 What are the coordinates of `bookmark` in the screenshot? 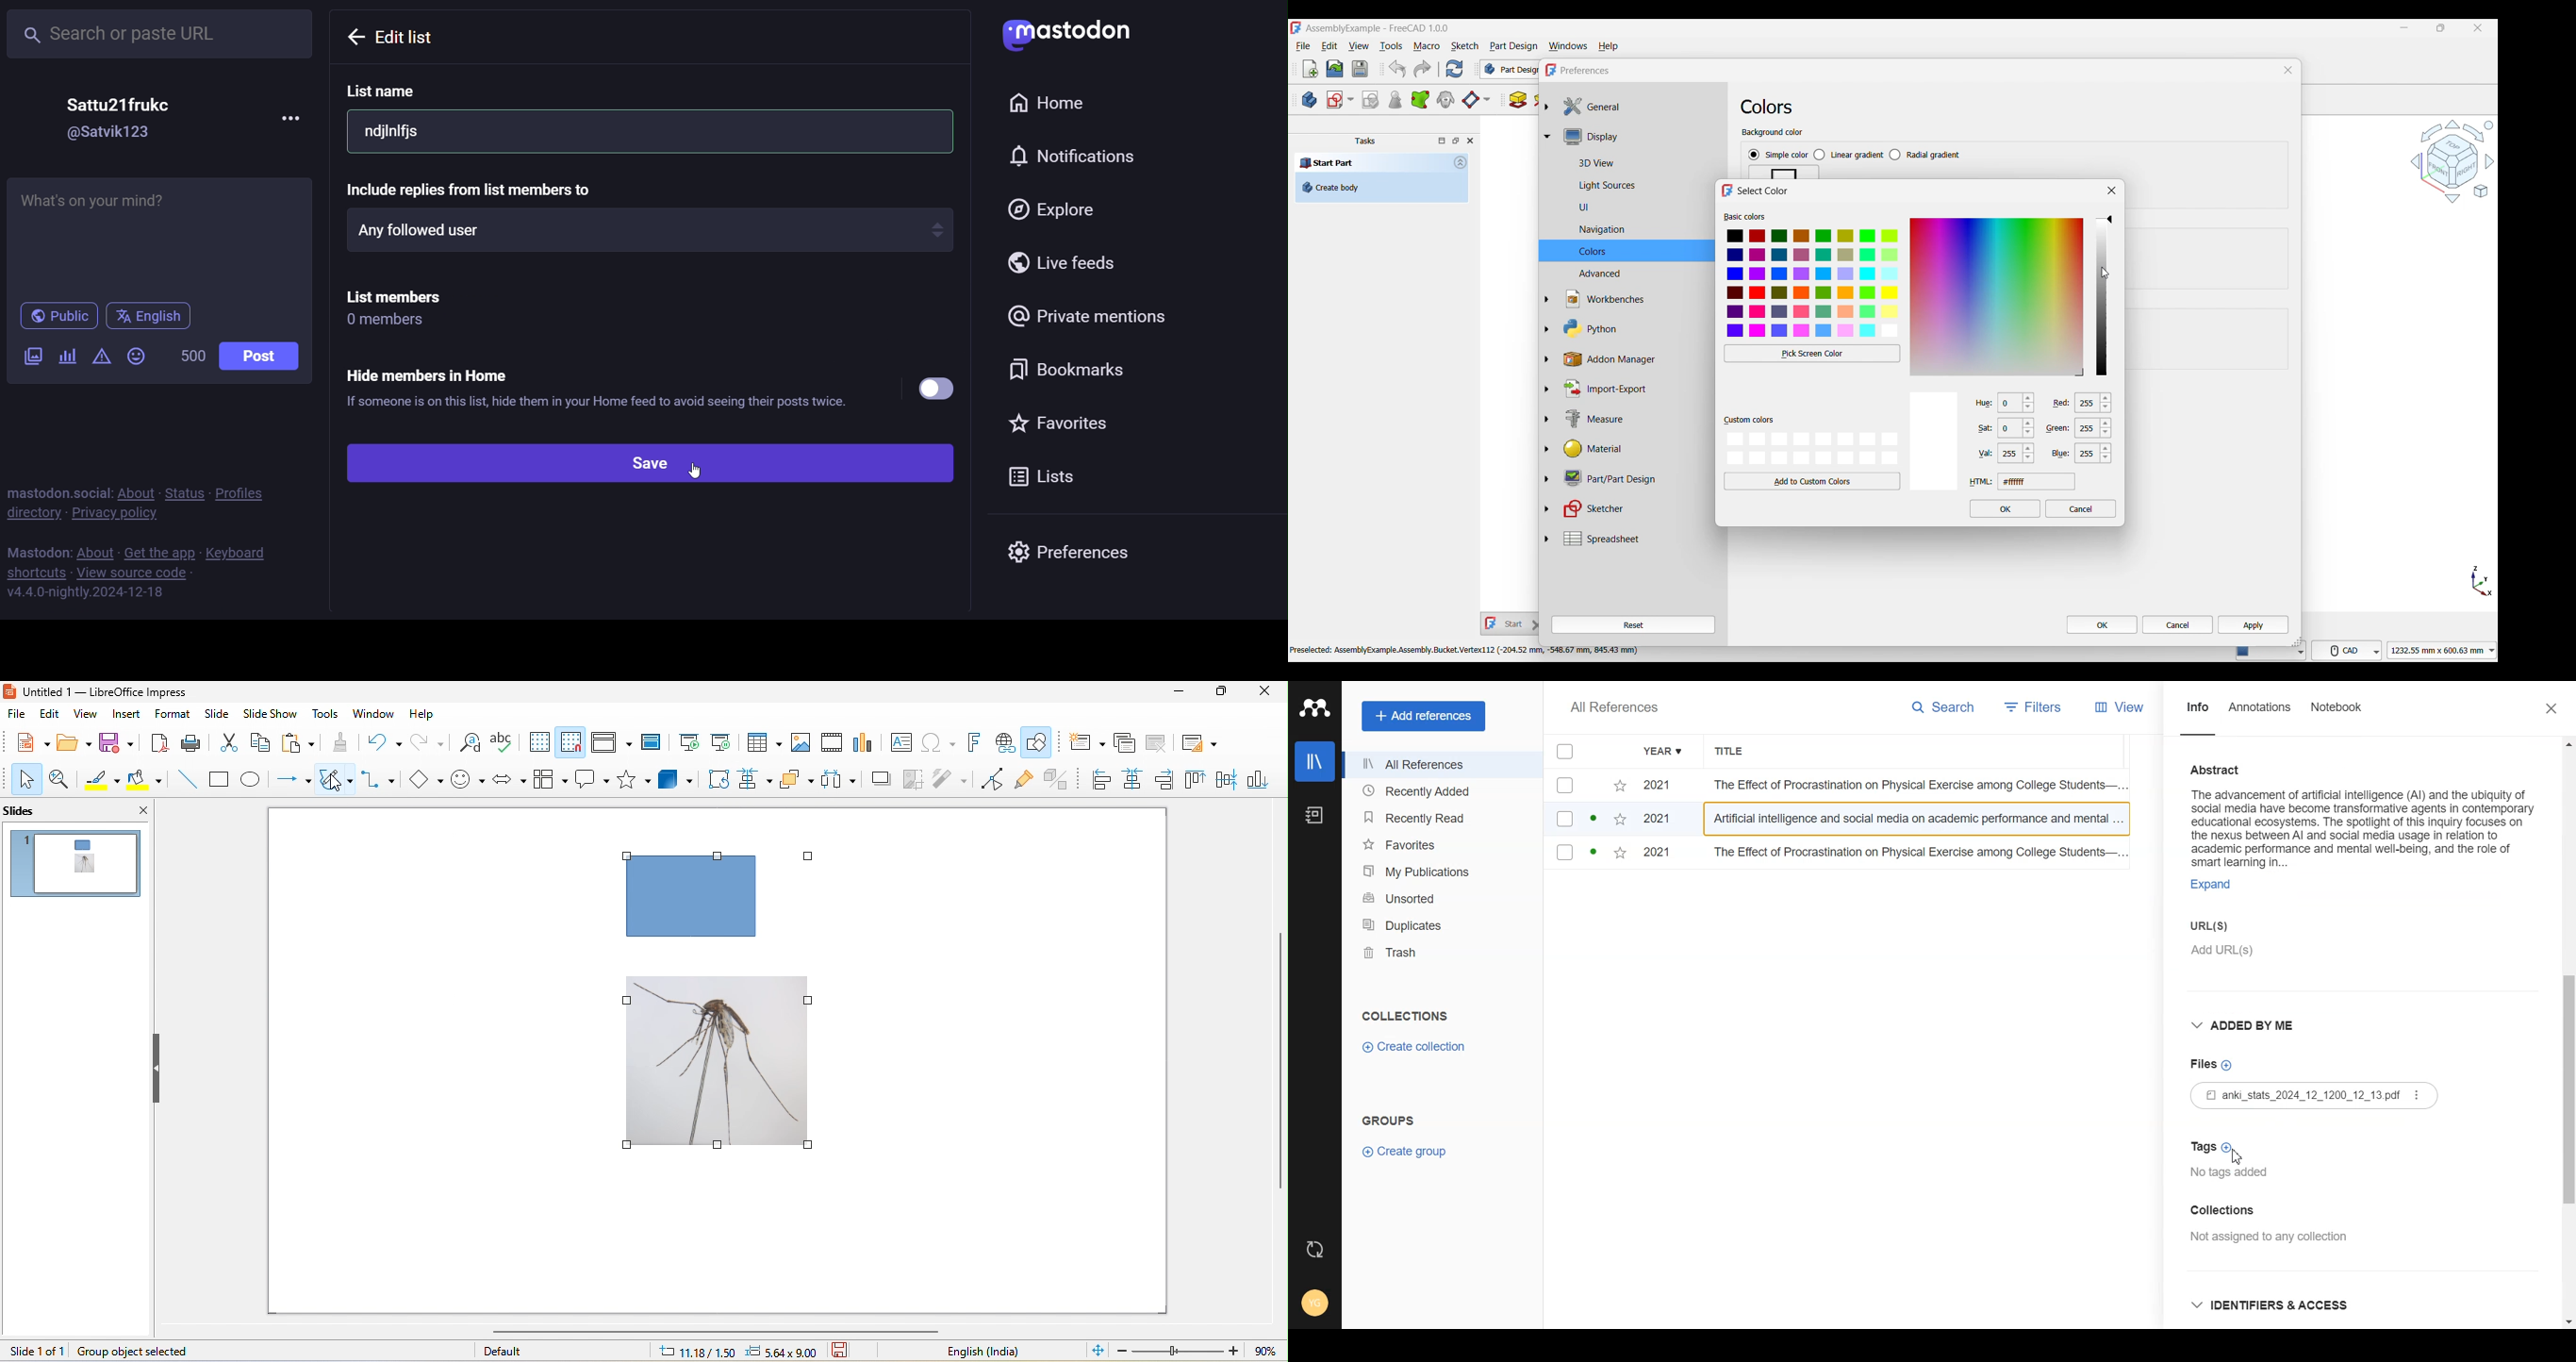 It's located at (1074, 372).